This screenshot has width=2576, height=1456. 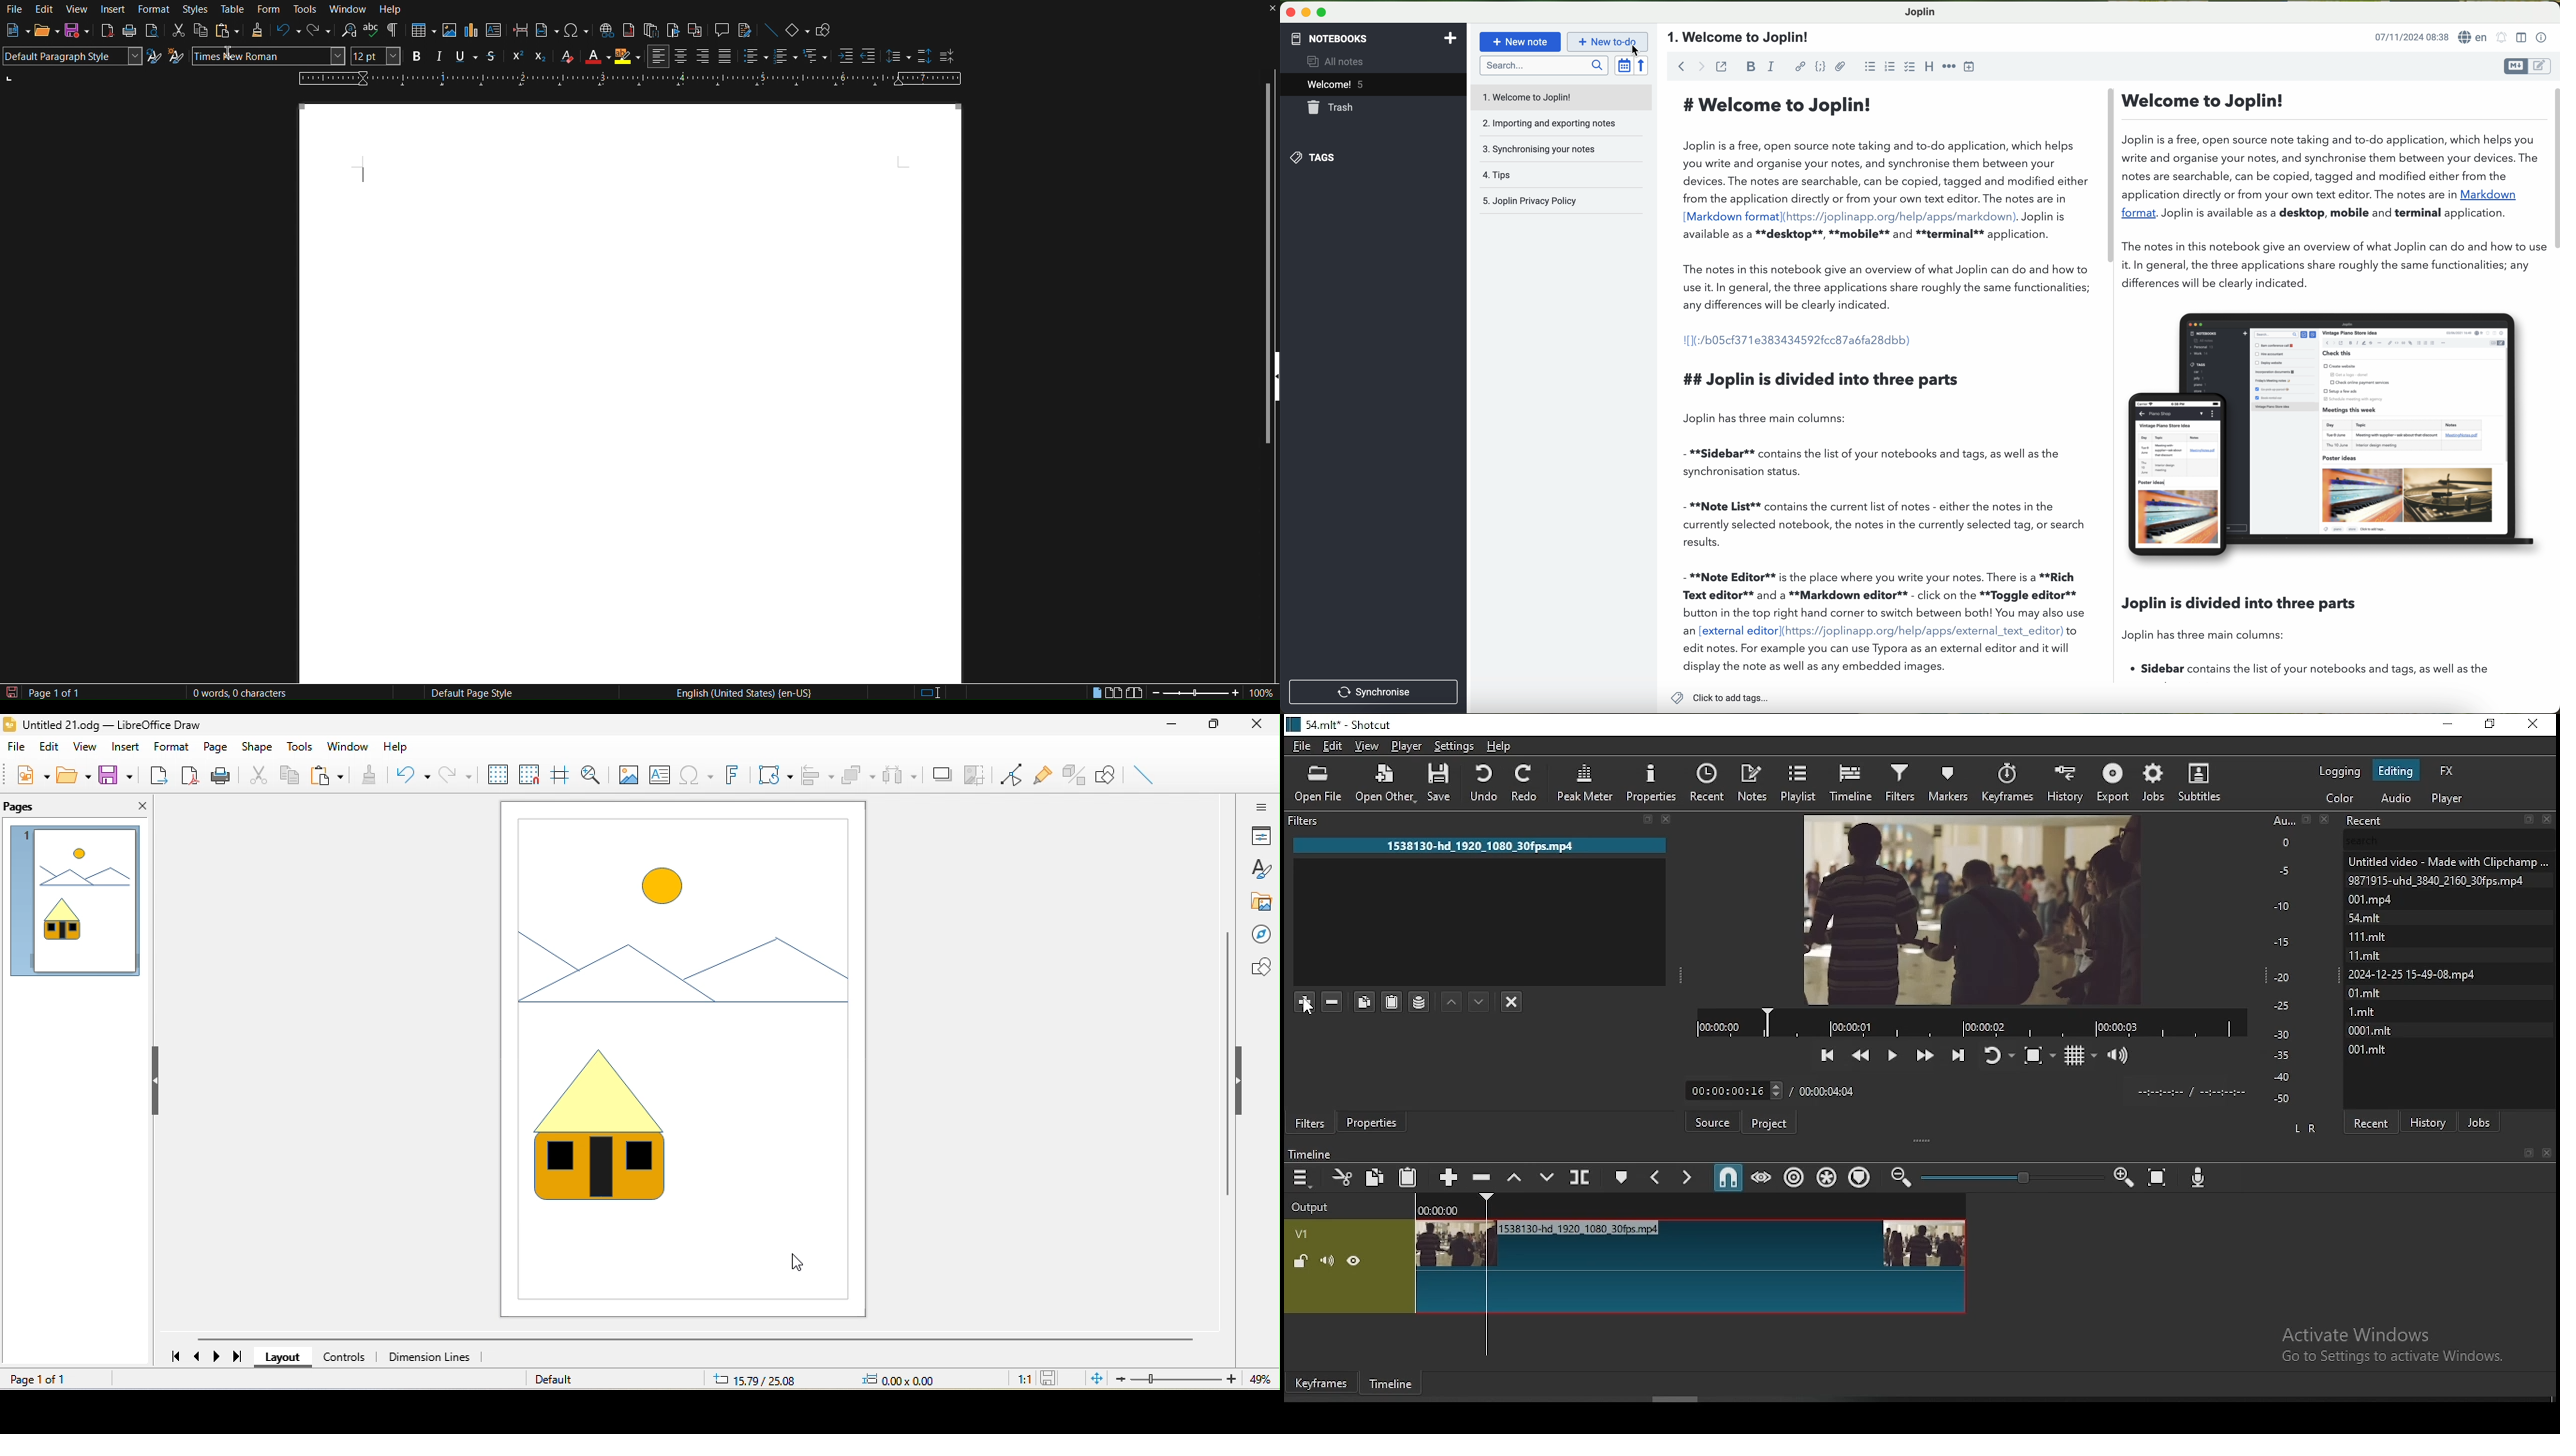 I want to click on overwrite, so click(x=1541, y=1177).